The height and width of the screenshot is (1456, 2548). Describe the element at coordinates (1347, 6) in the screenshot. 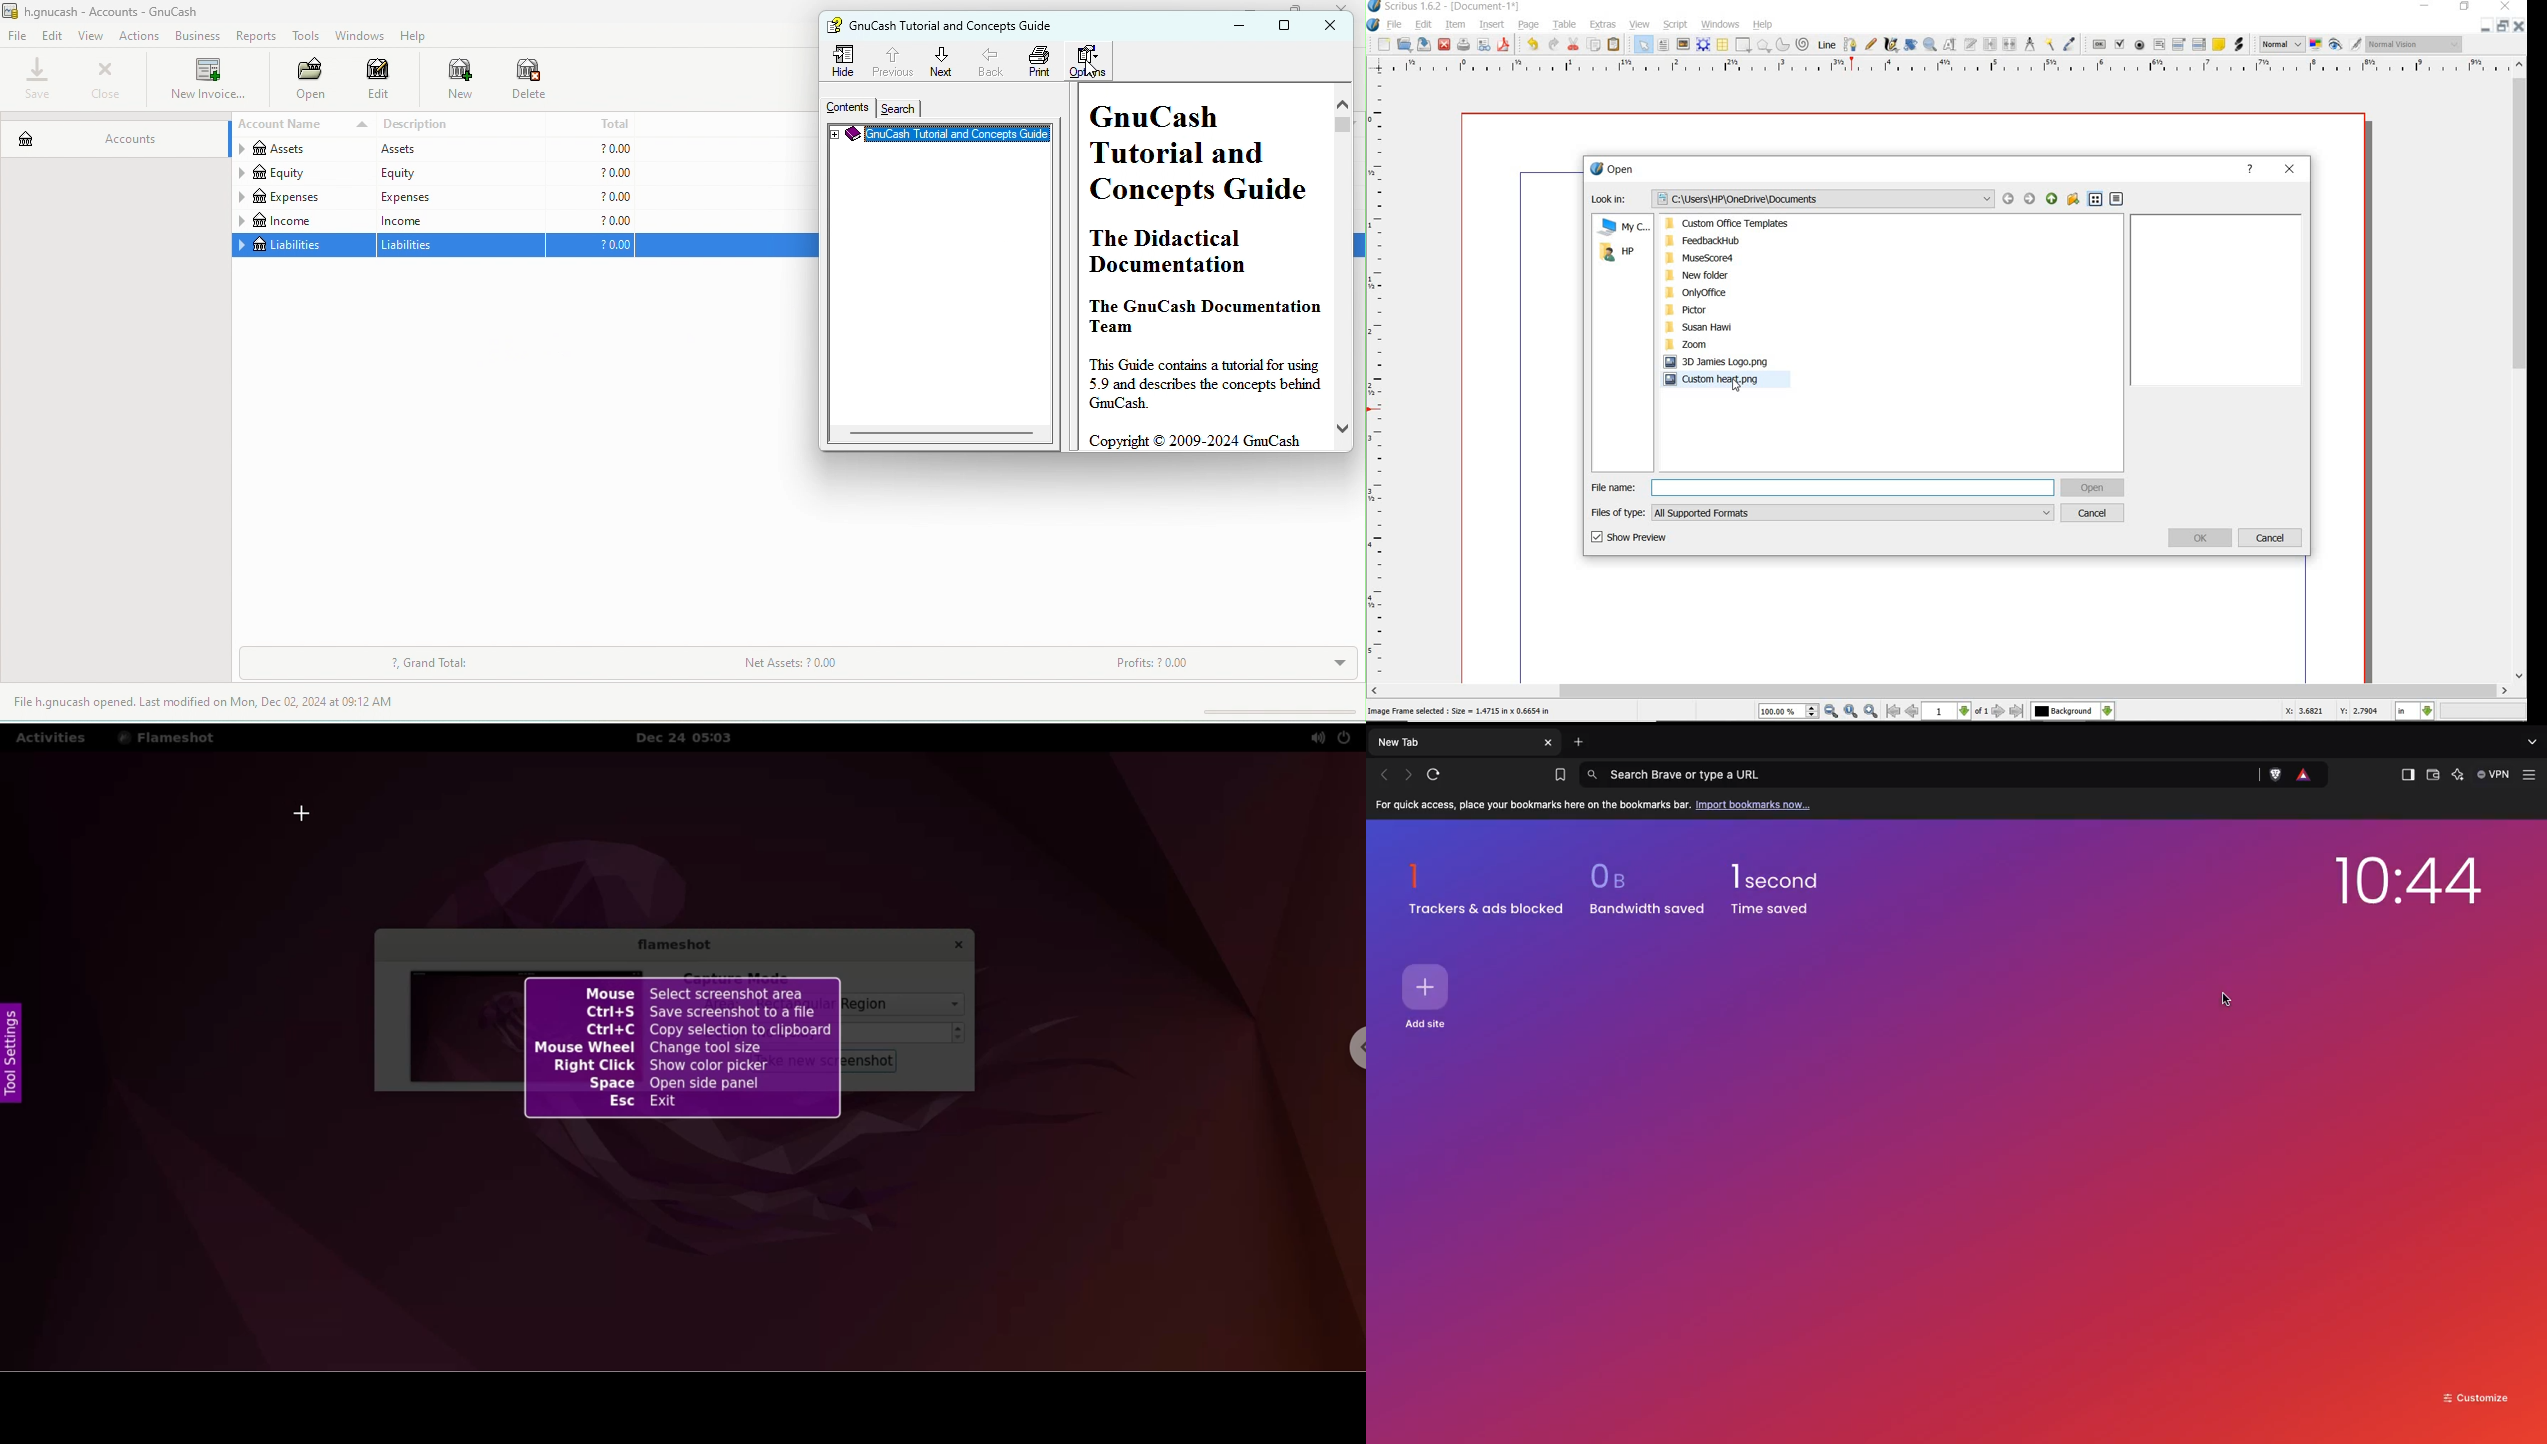

I see `close` at that location.